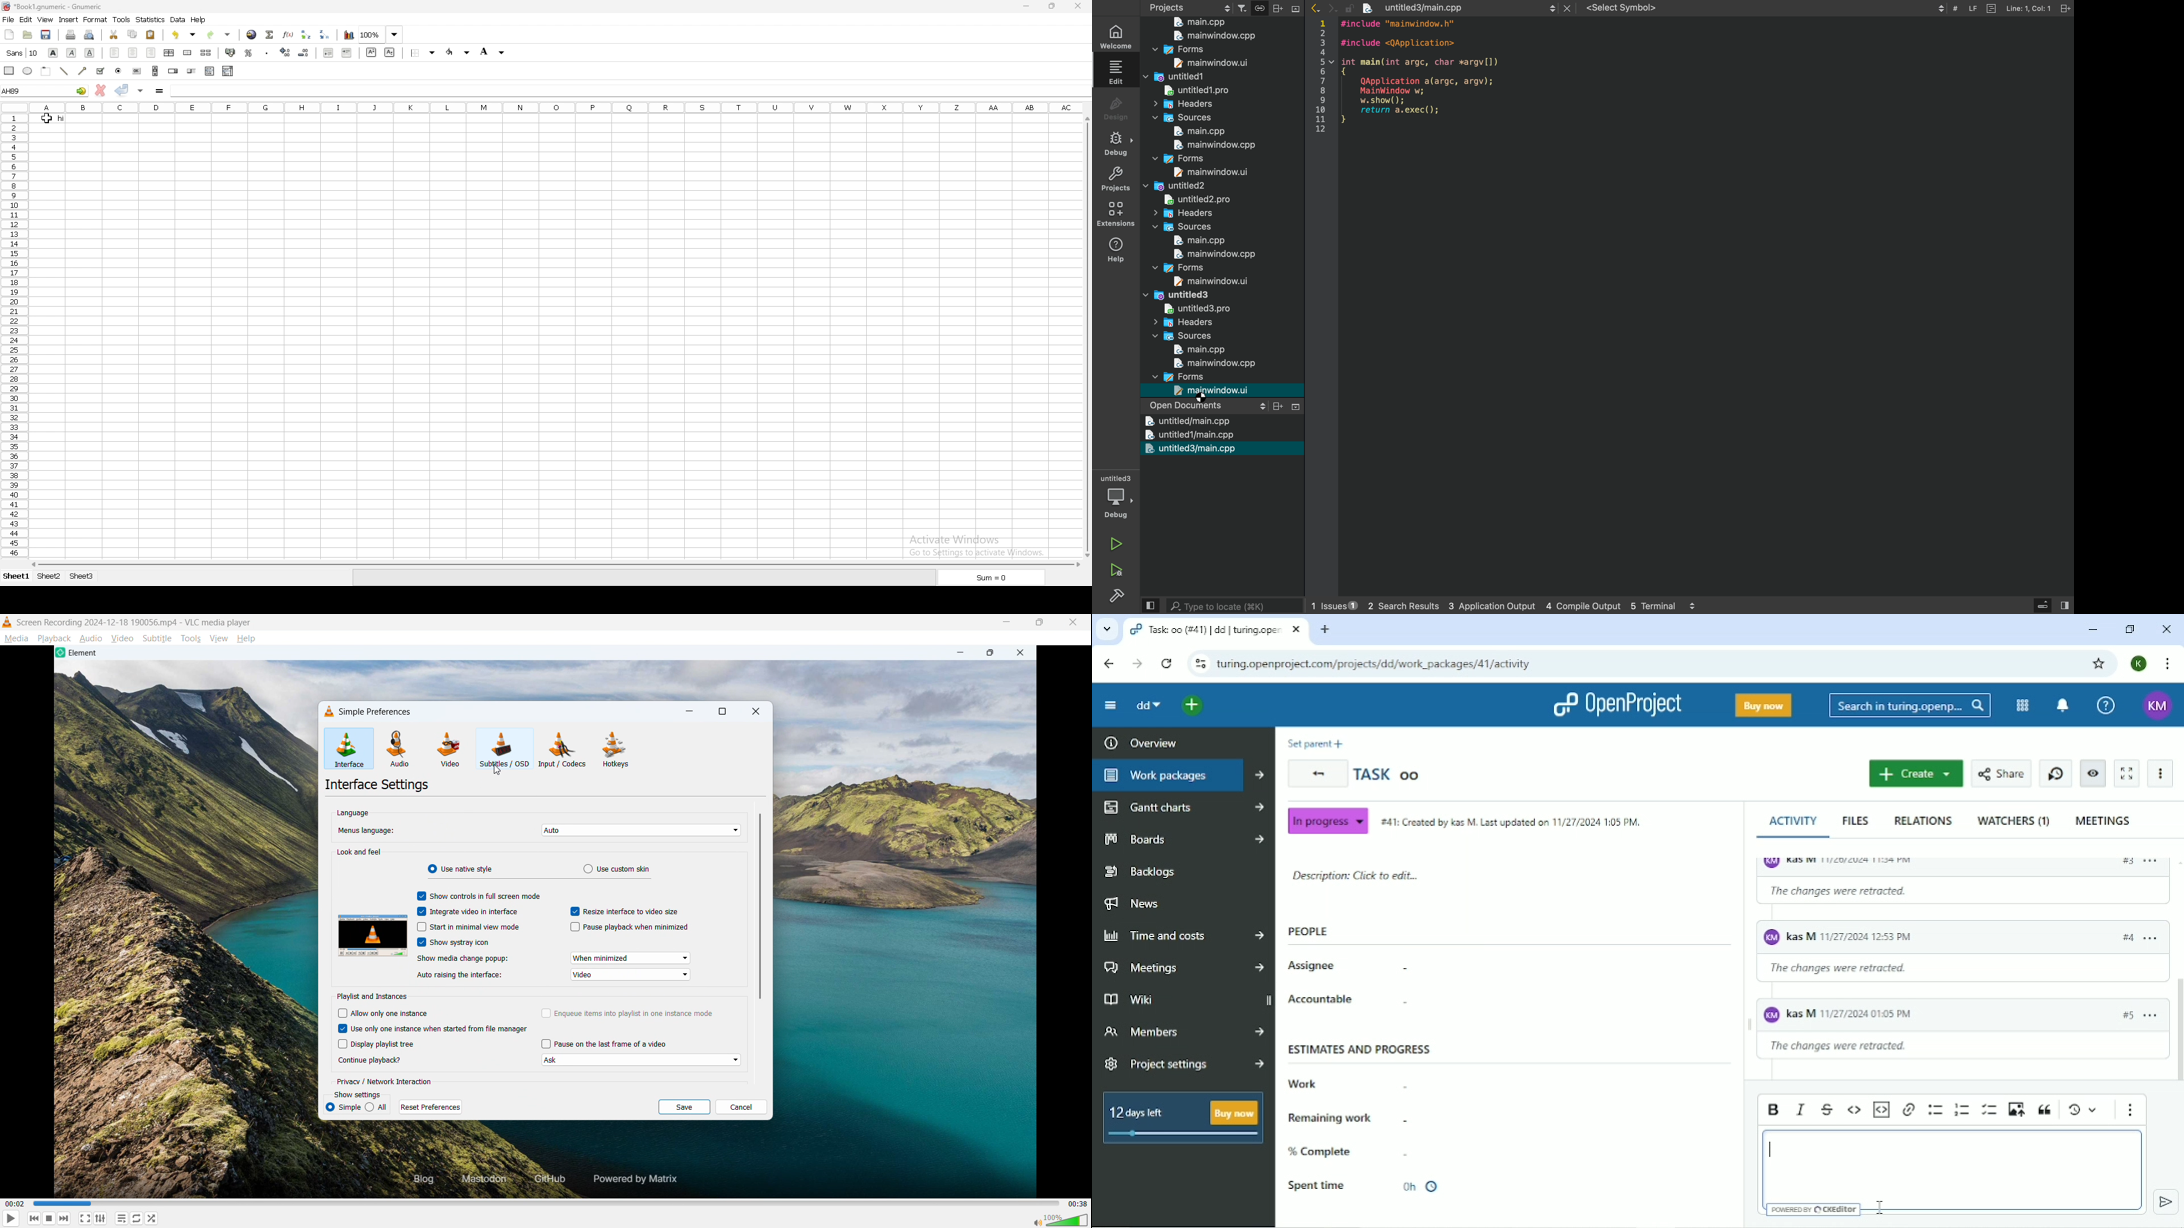 The height and width of the screenshot is (1232, 2184). I want to click on Powered by CKEditor, so click(1815, 1210).